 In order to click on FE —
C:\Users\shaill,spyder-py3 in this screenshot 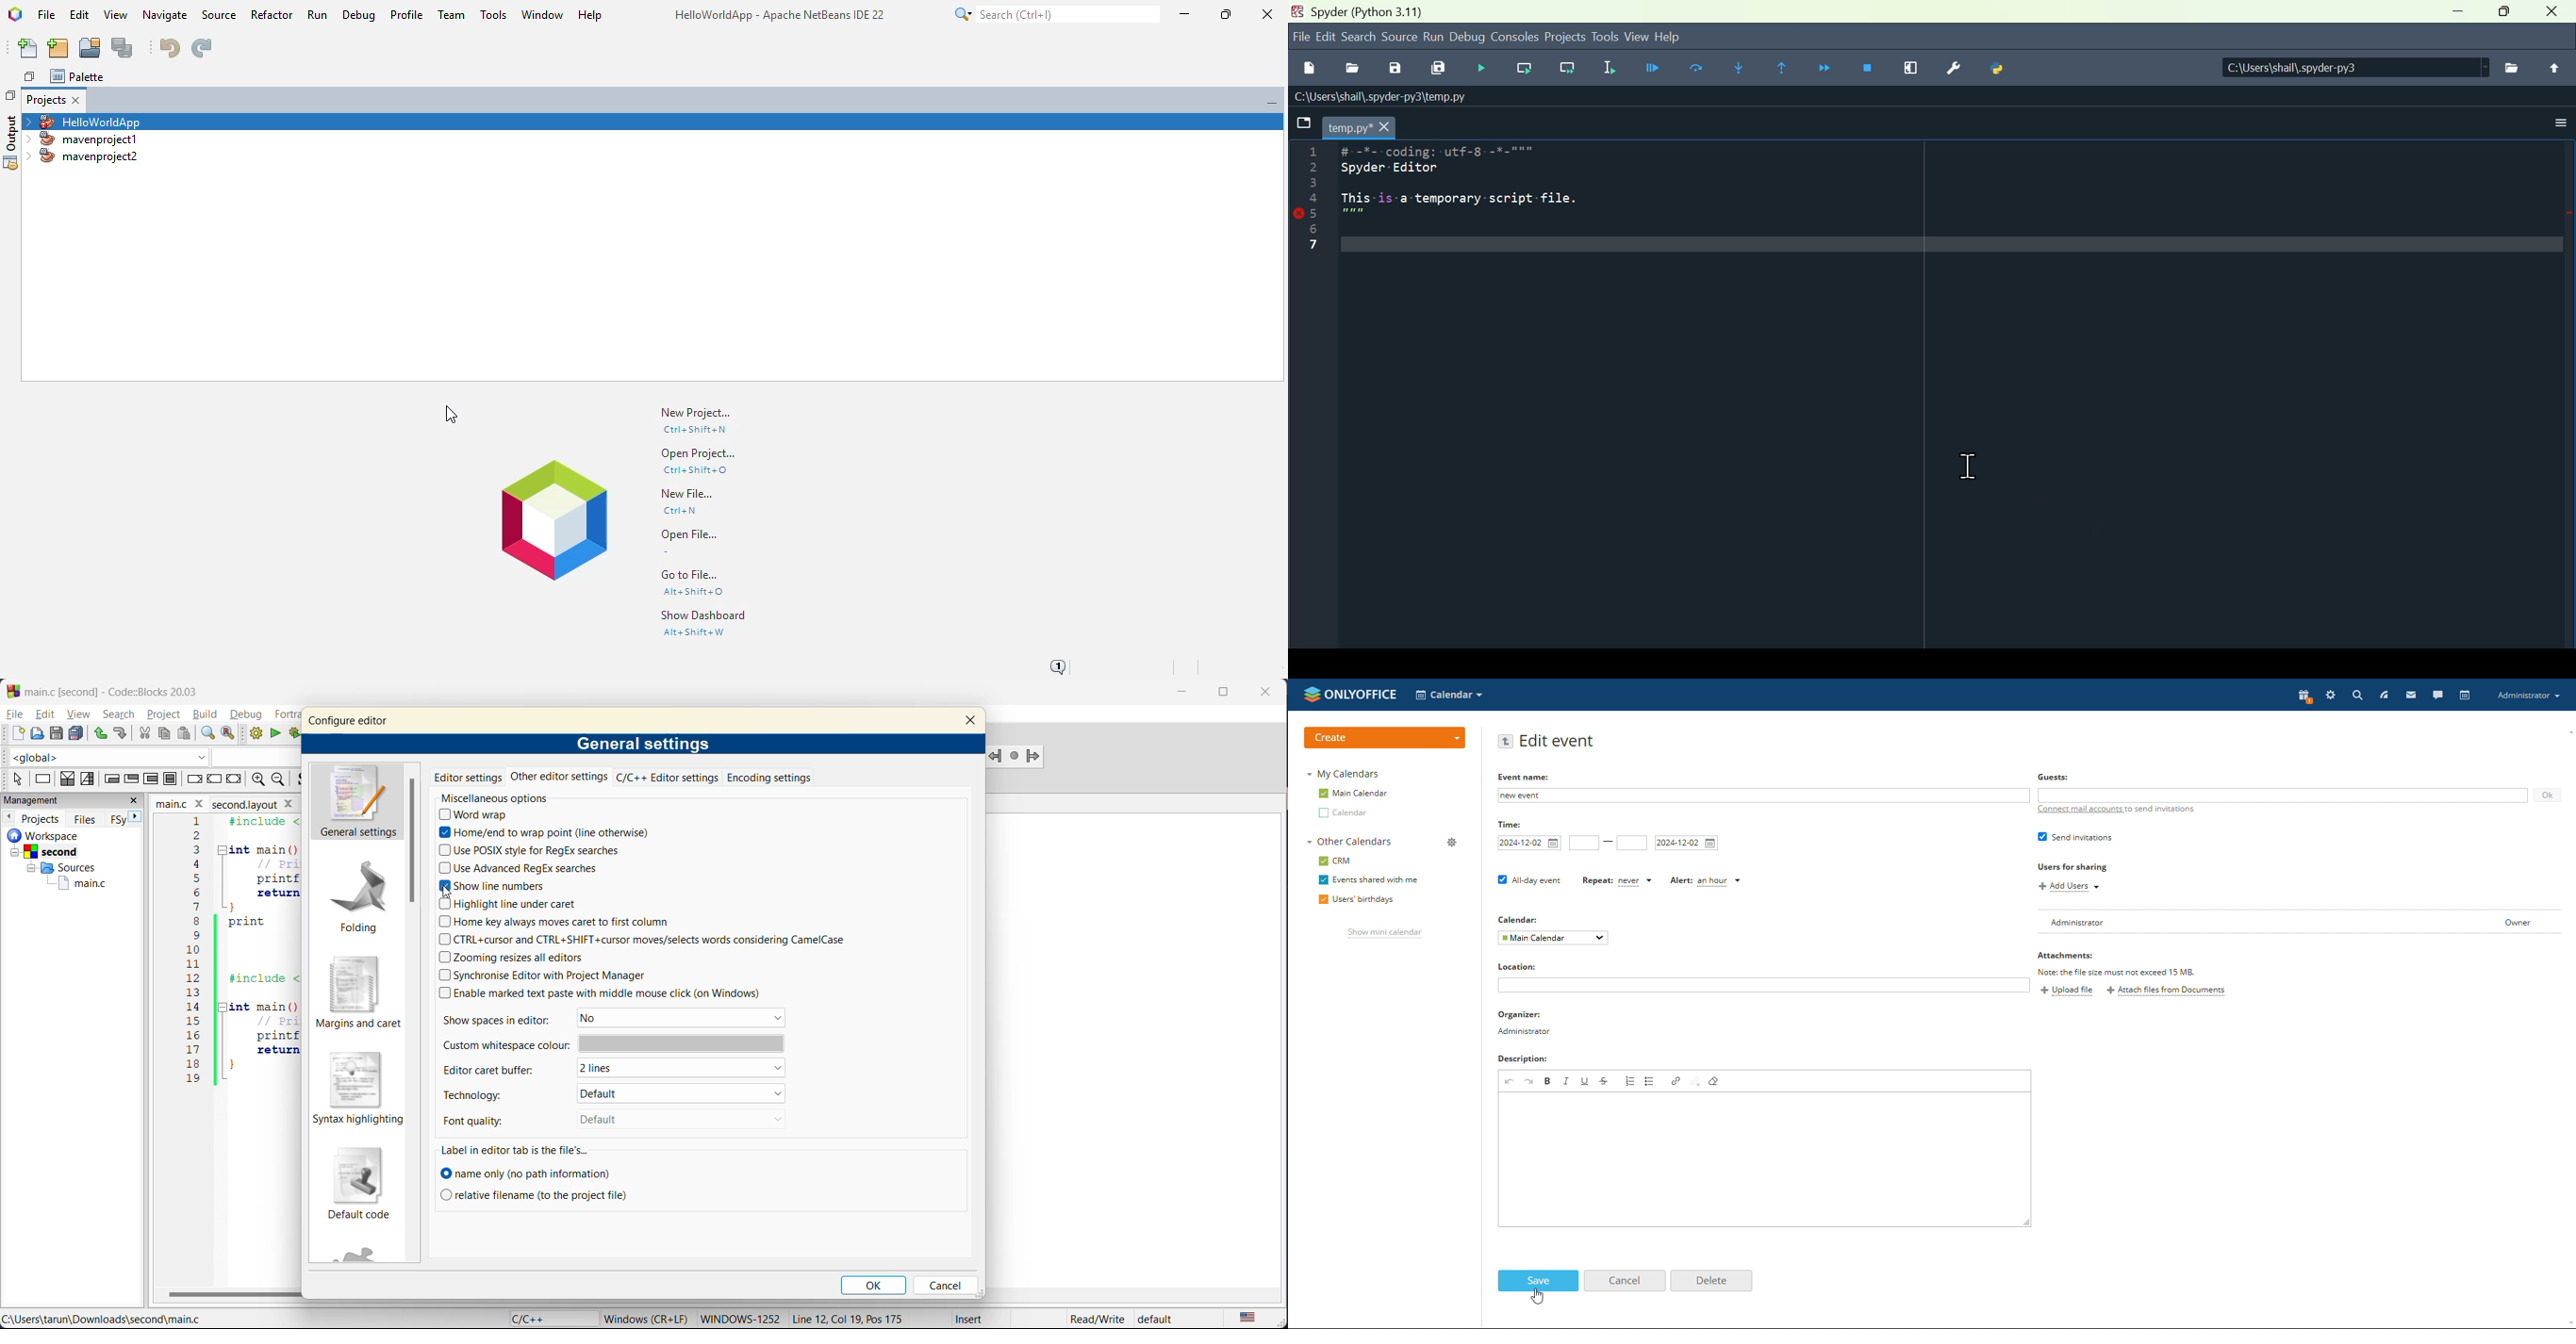, I will do `click(2341, 66)`.